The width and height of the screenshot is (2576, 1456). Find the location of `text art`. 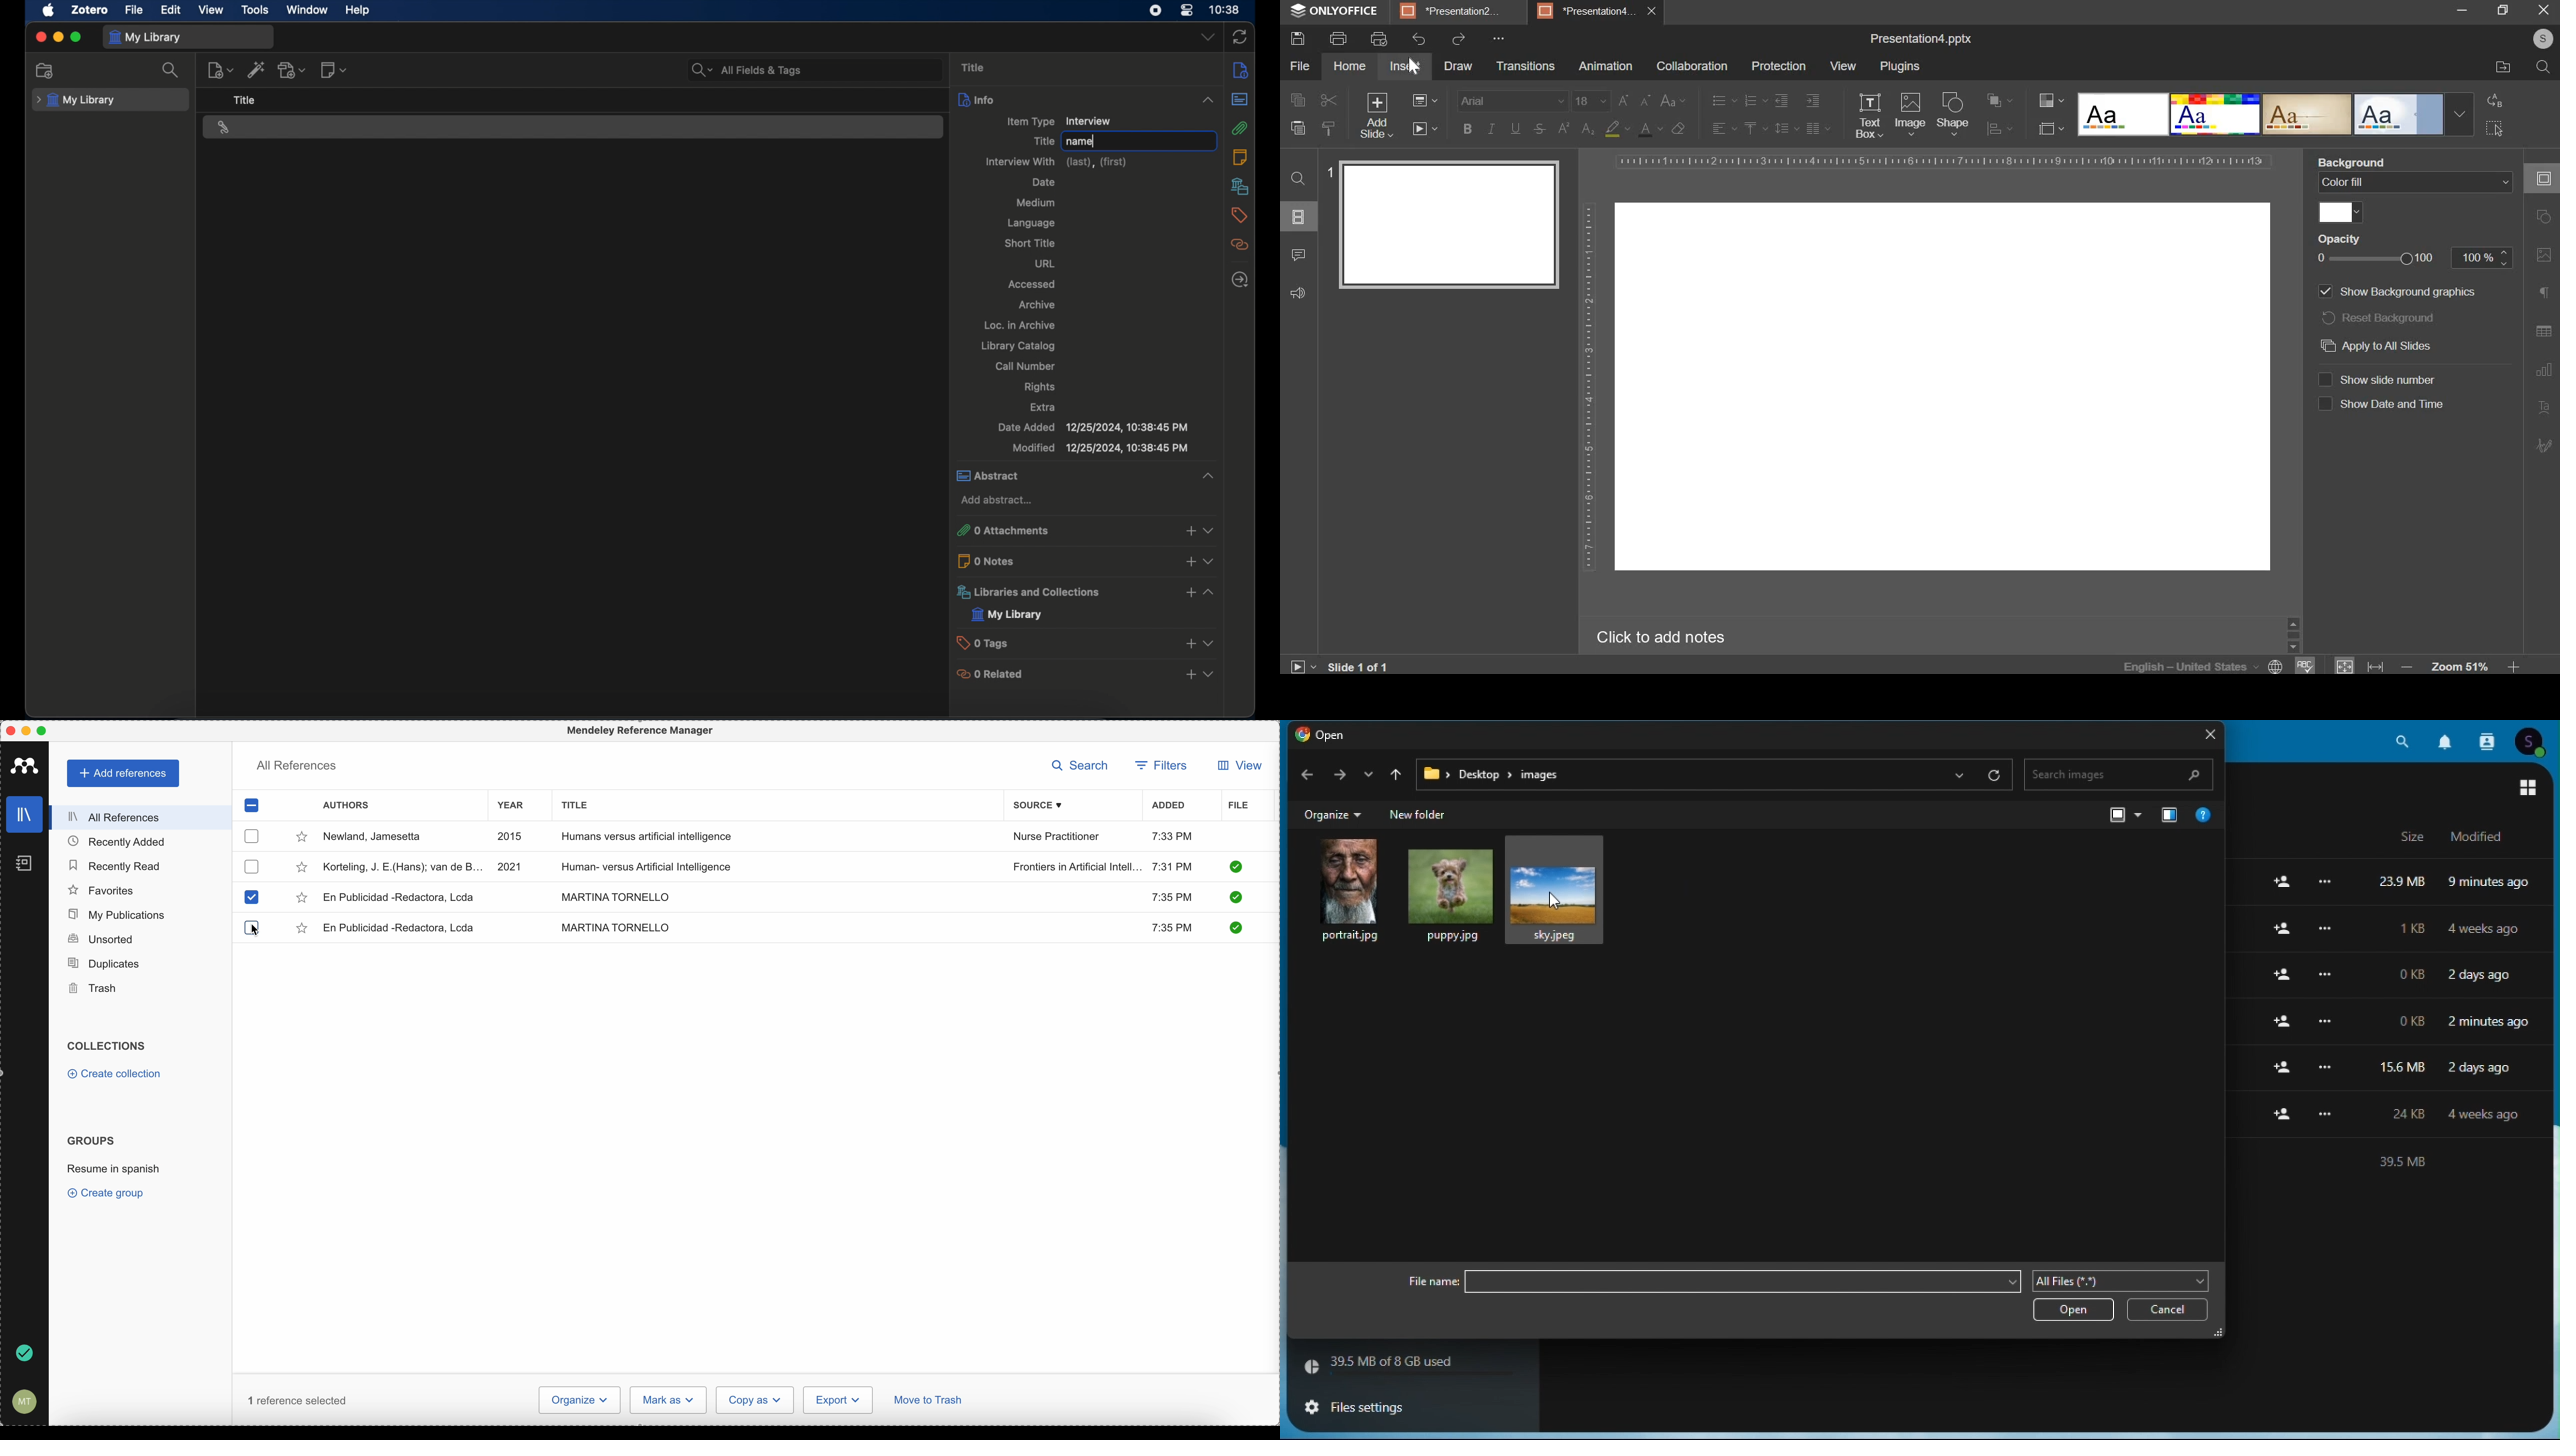

text art is located at coordinates (2545, 407).